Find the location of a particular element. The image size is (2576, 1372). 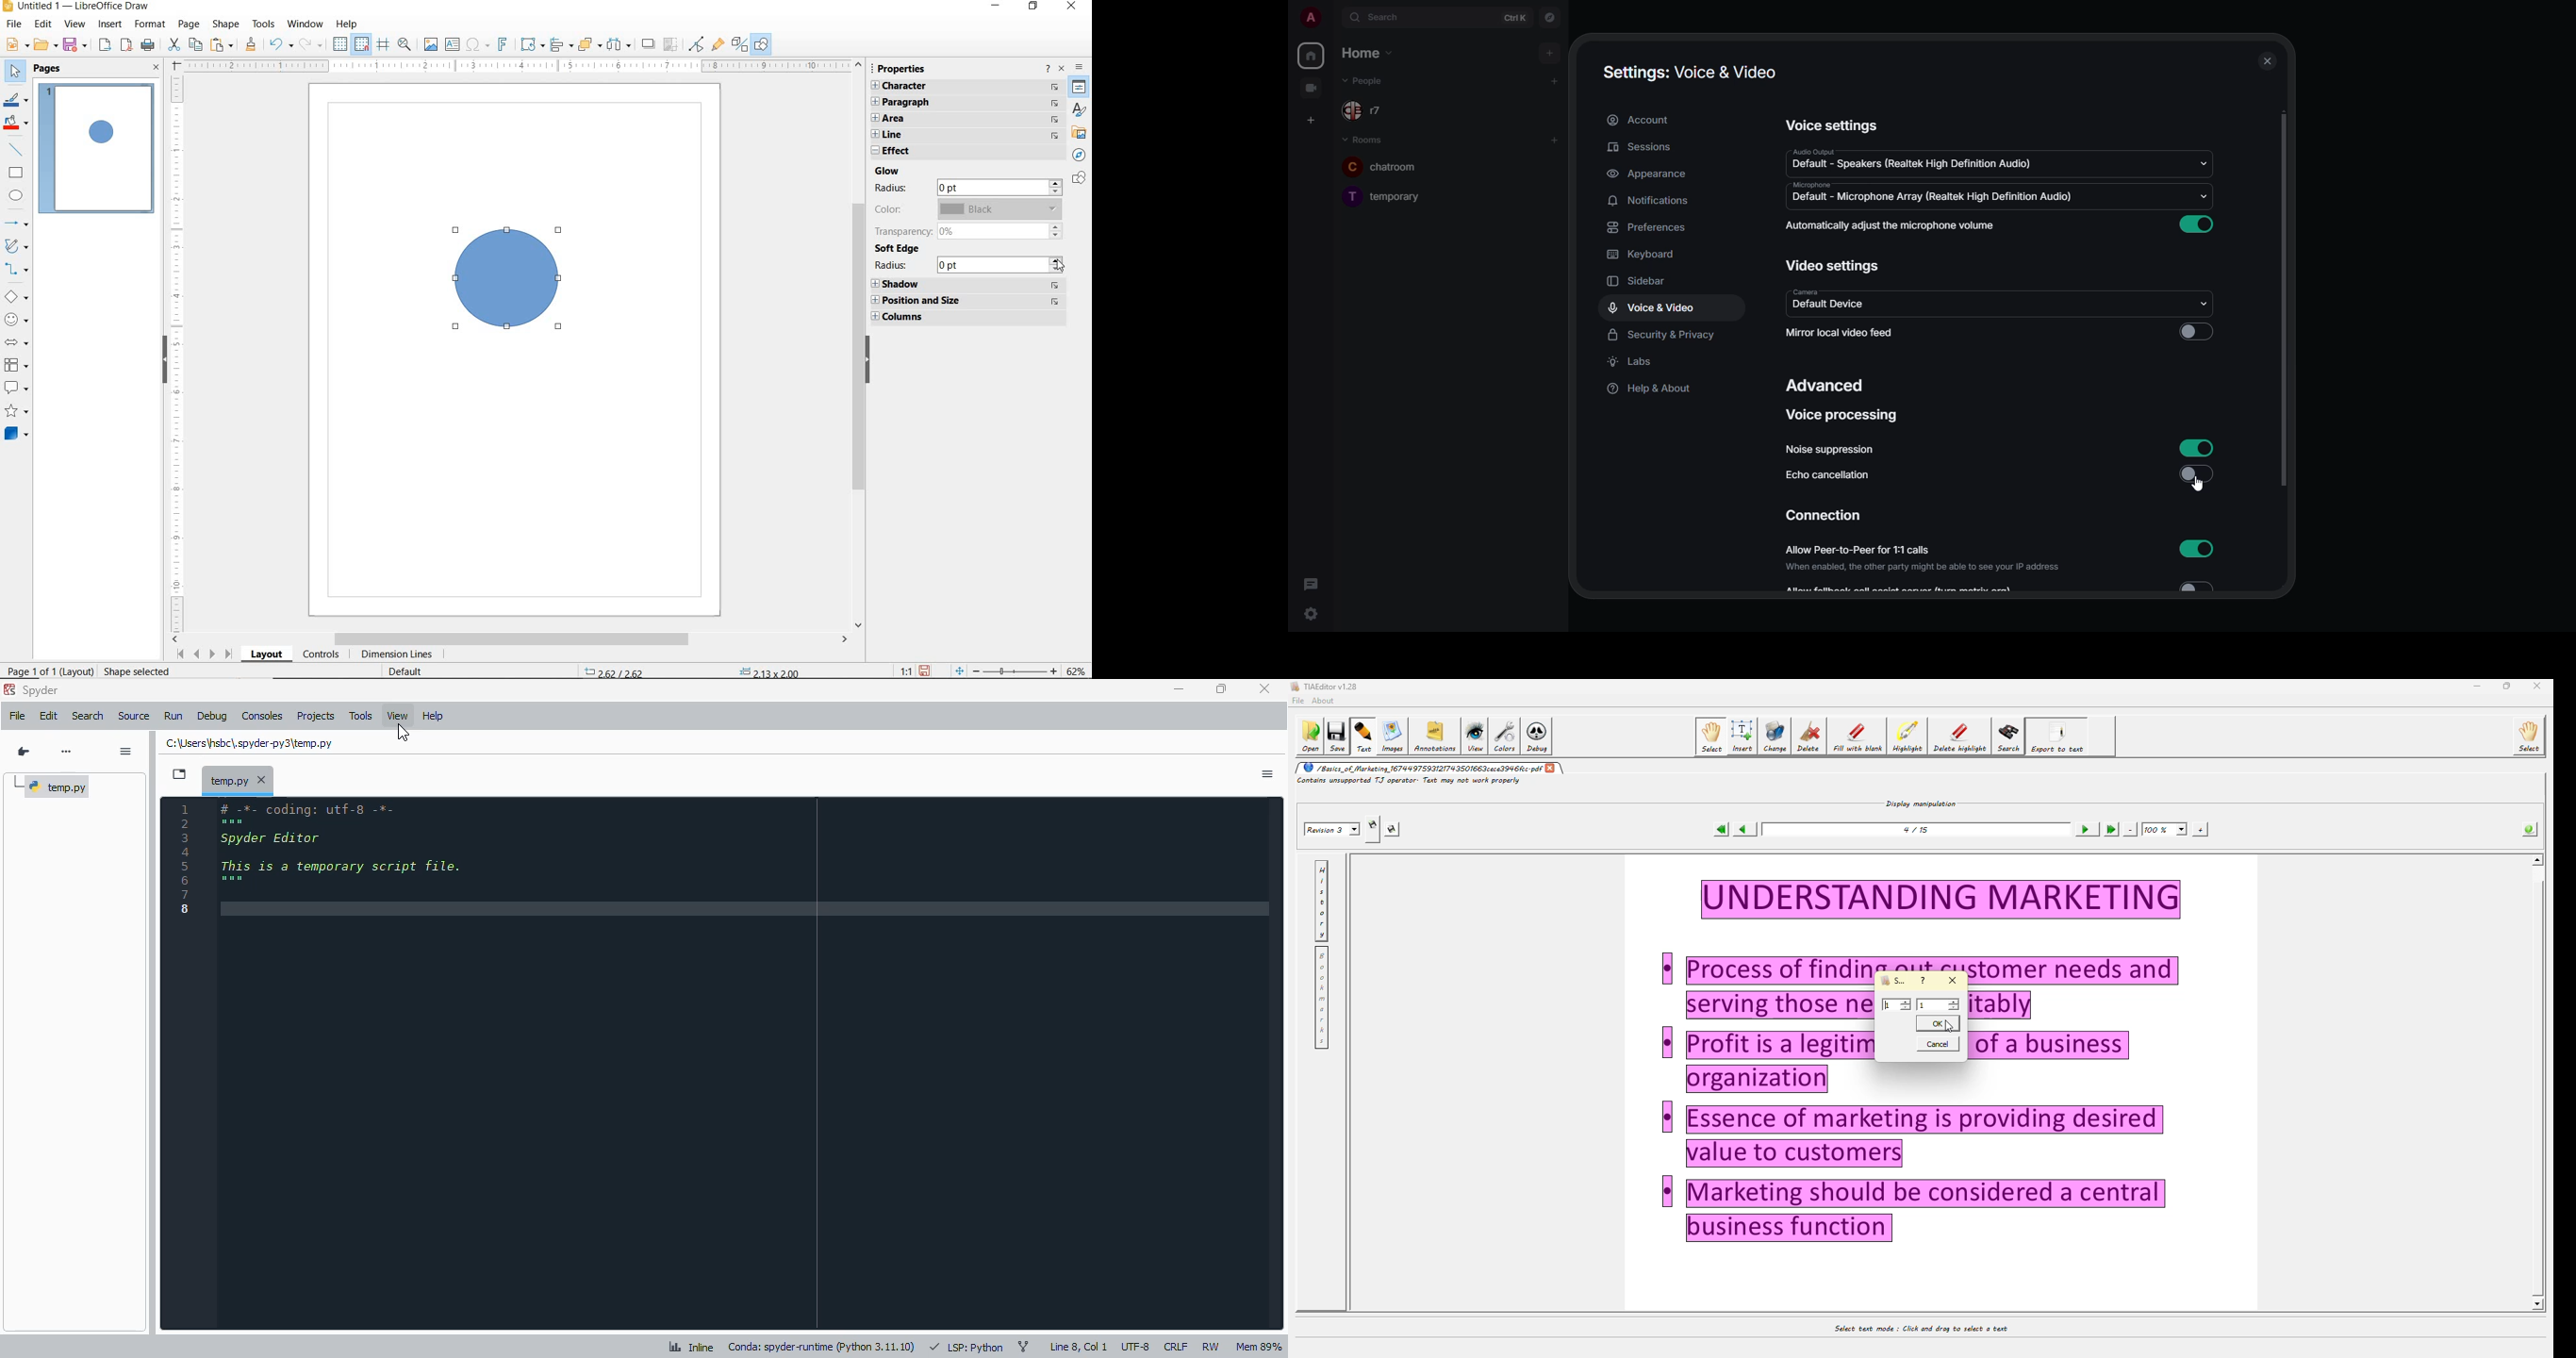

navigate is located at coordinates (1056, 103).